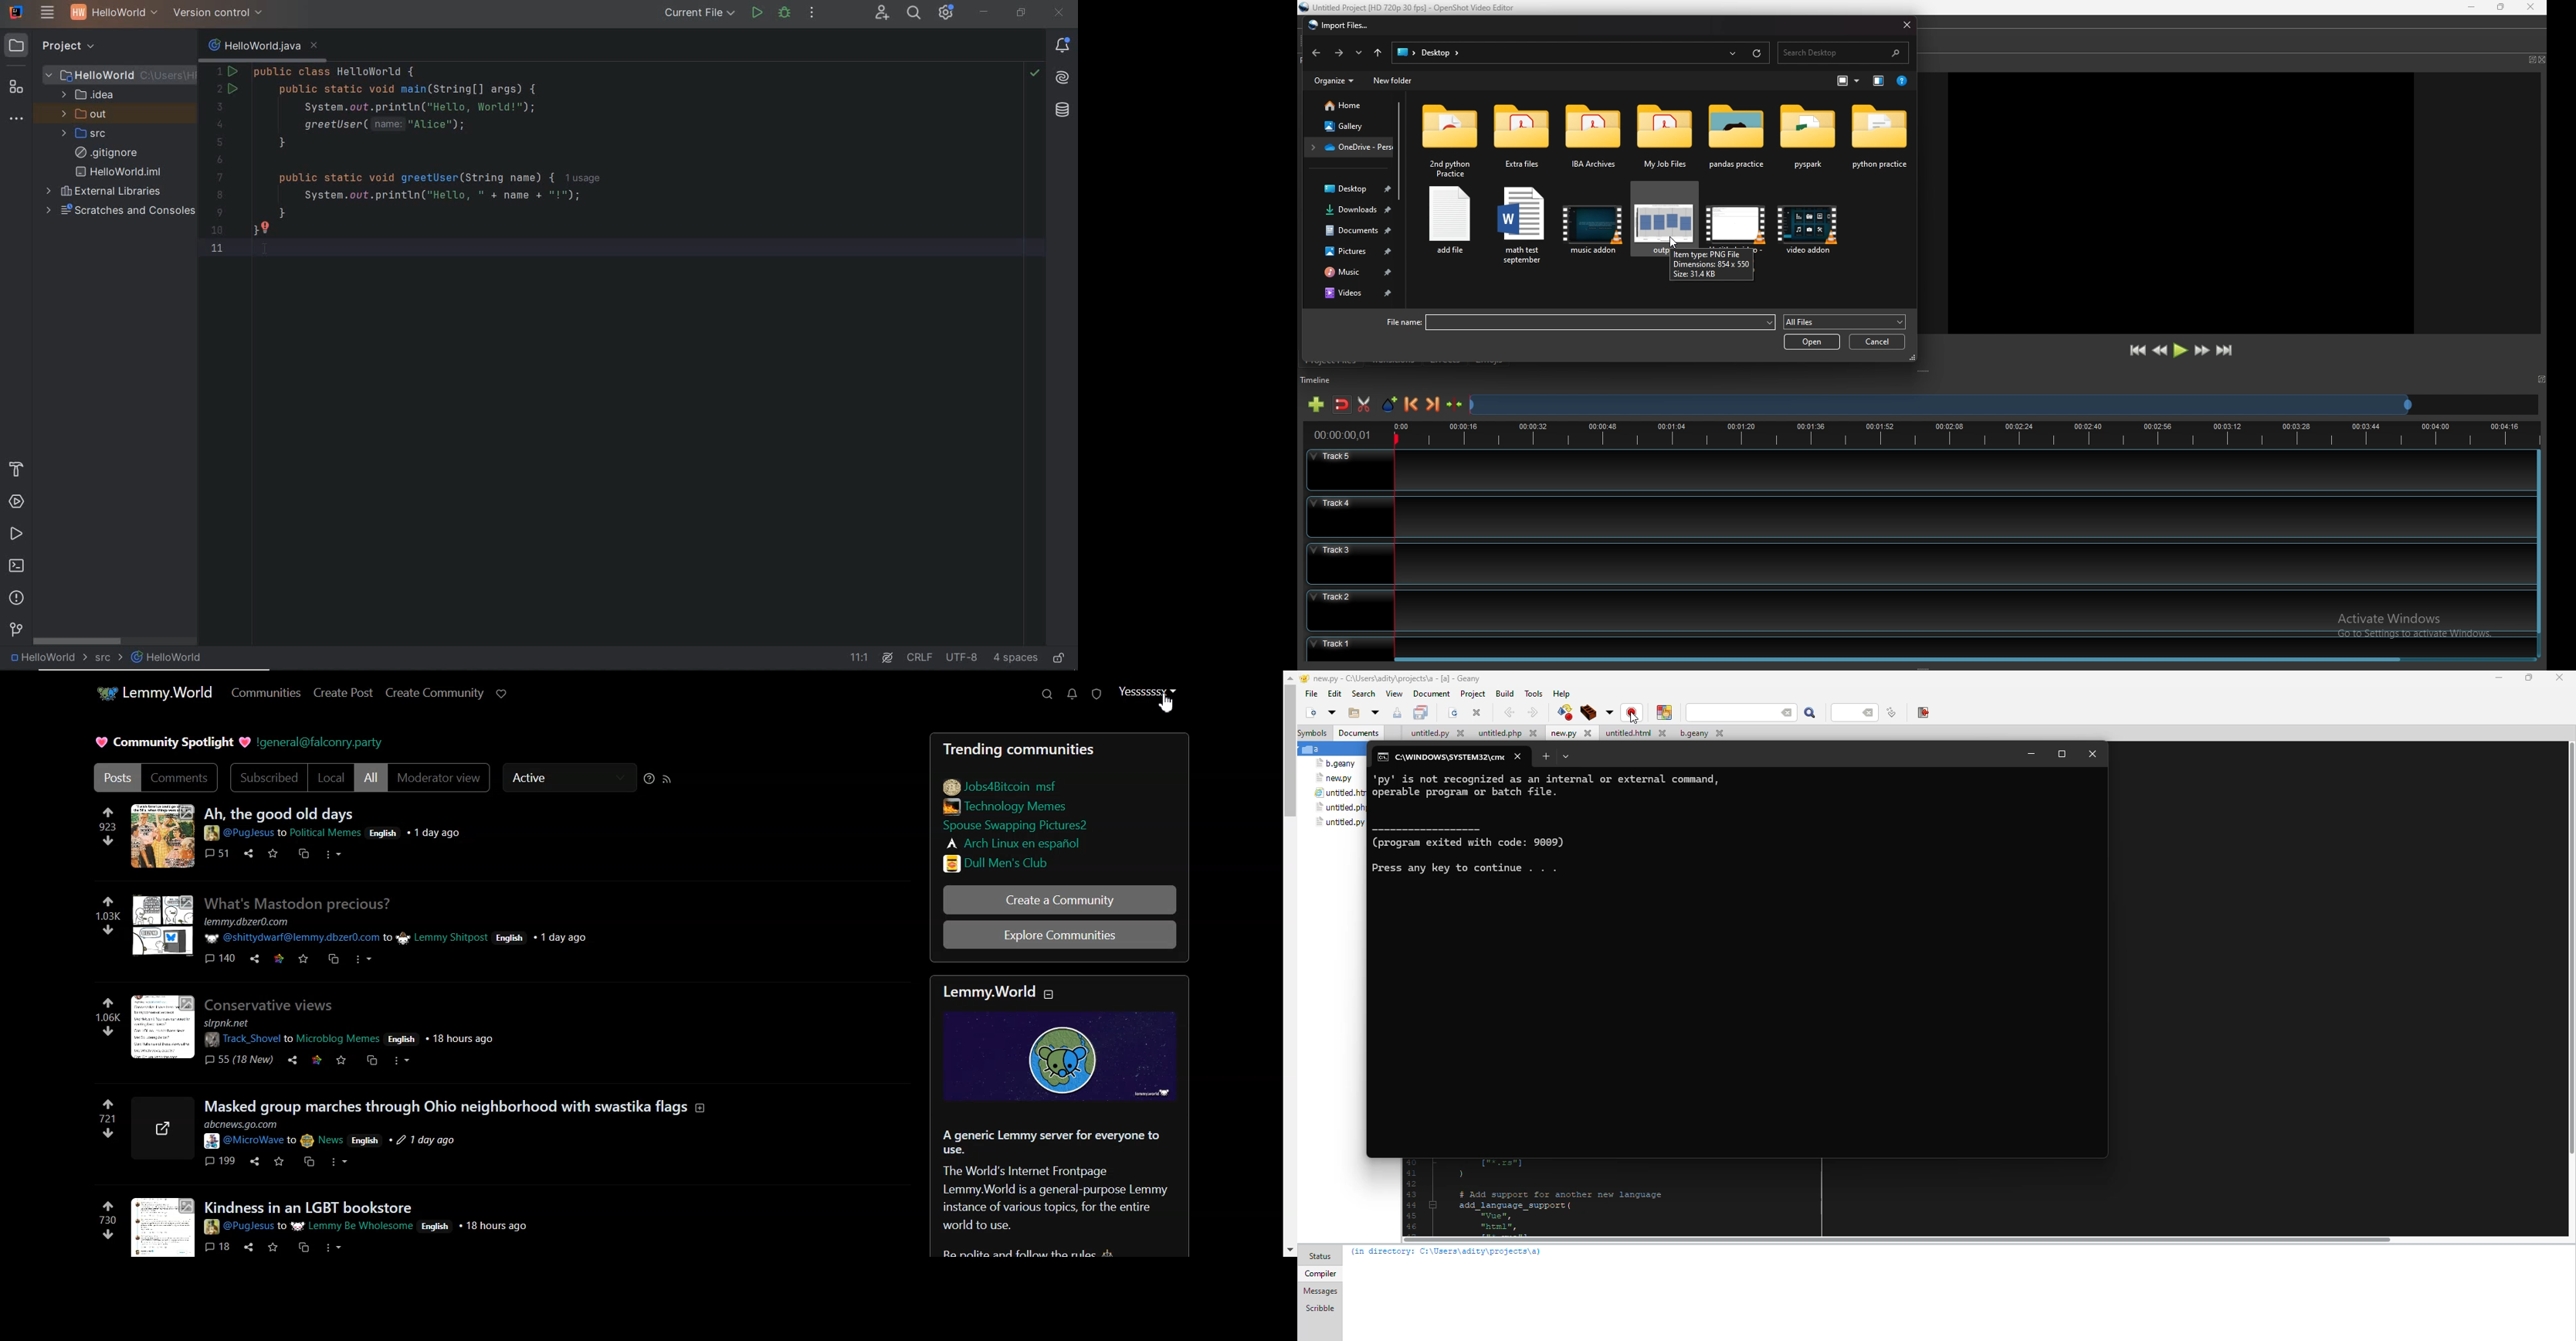 This screenshot has height=1344, width=2576. What do you see at coordinates (1917, 609) in the screenshot?
I see `track 2` at bounding box center [1917, 609].